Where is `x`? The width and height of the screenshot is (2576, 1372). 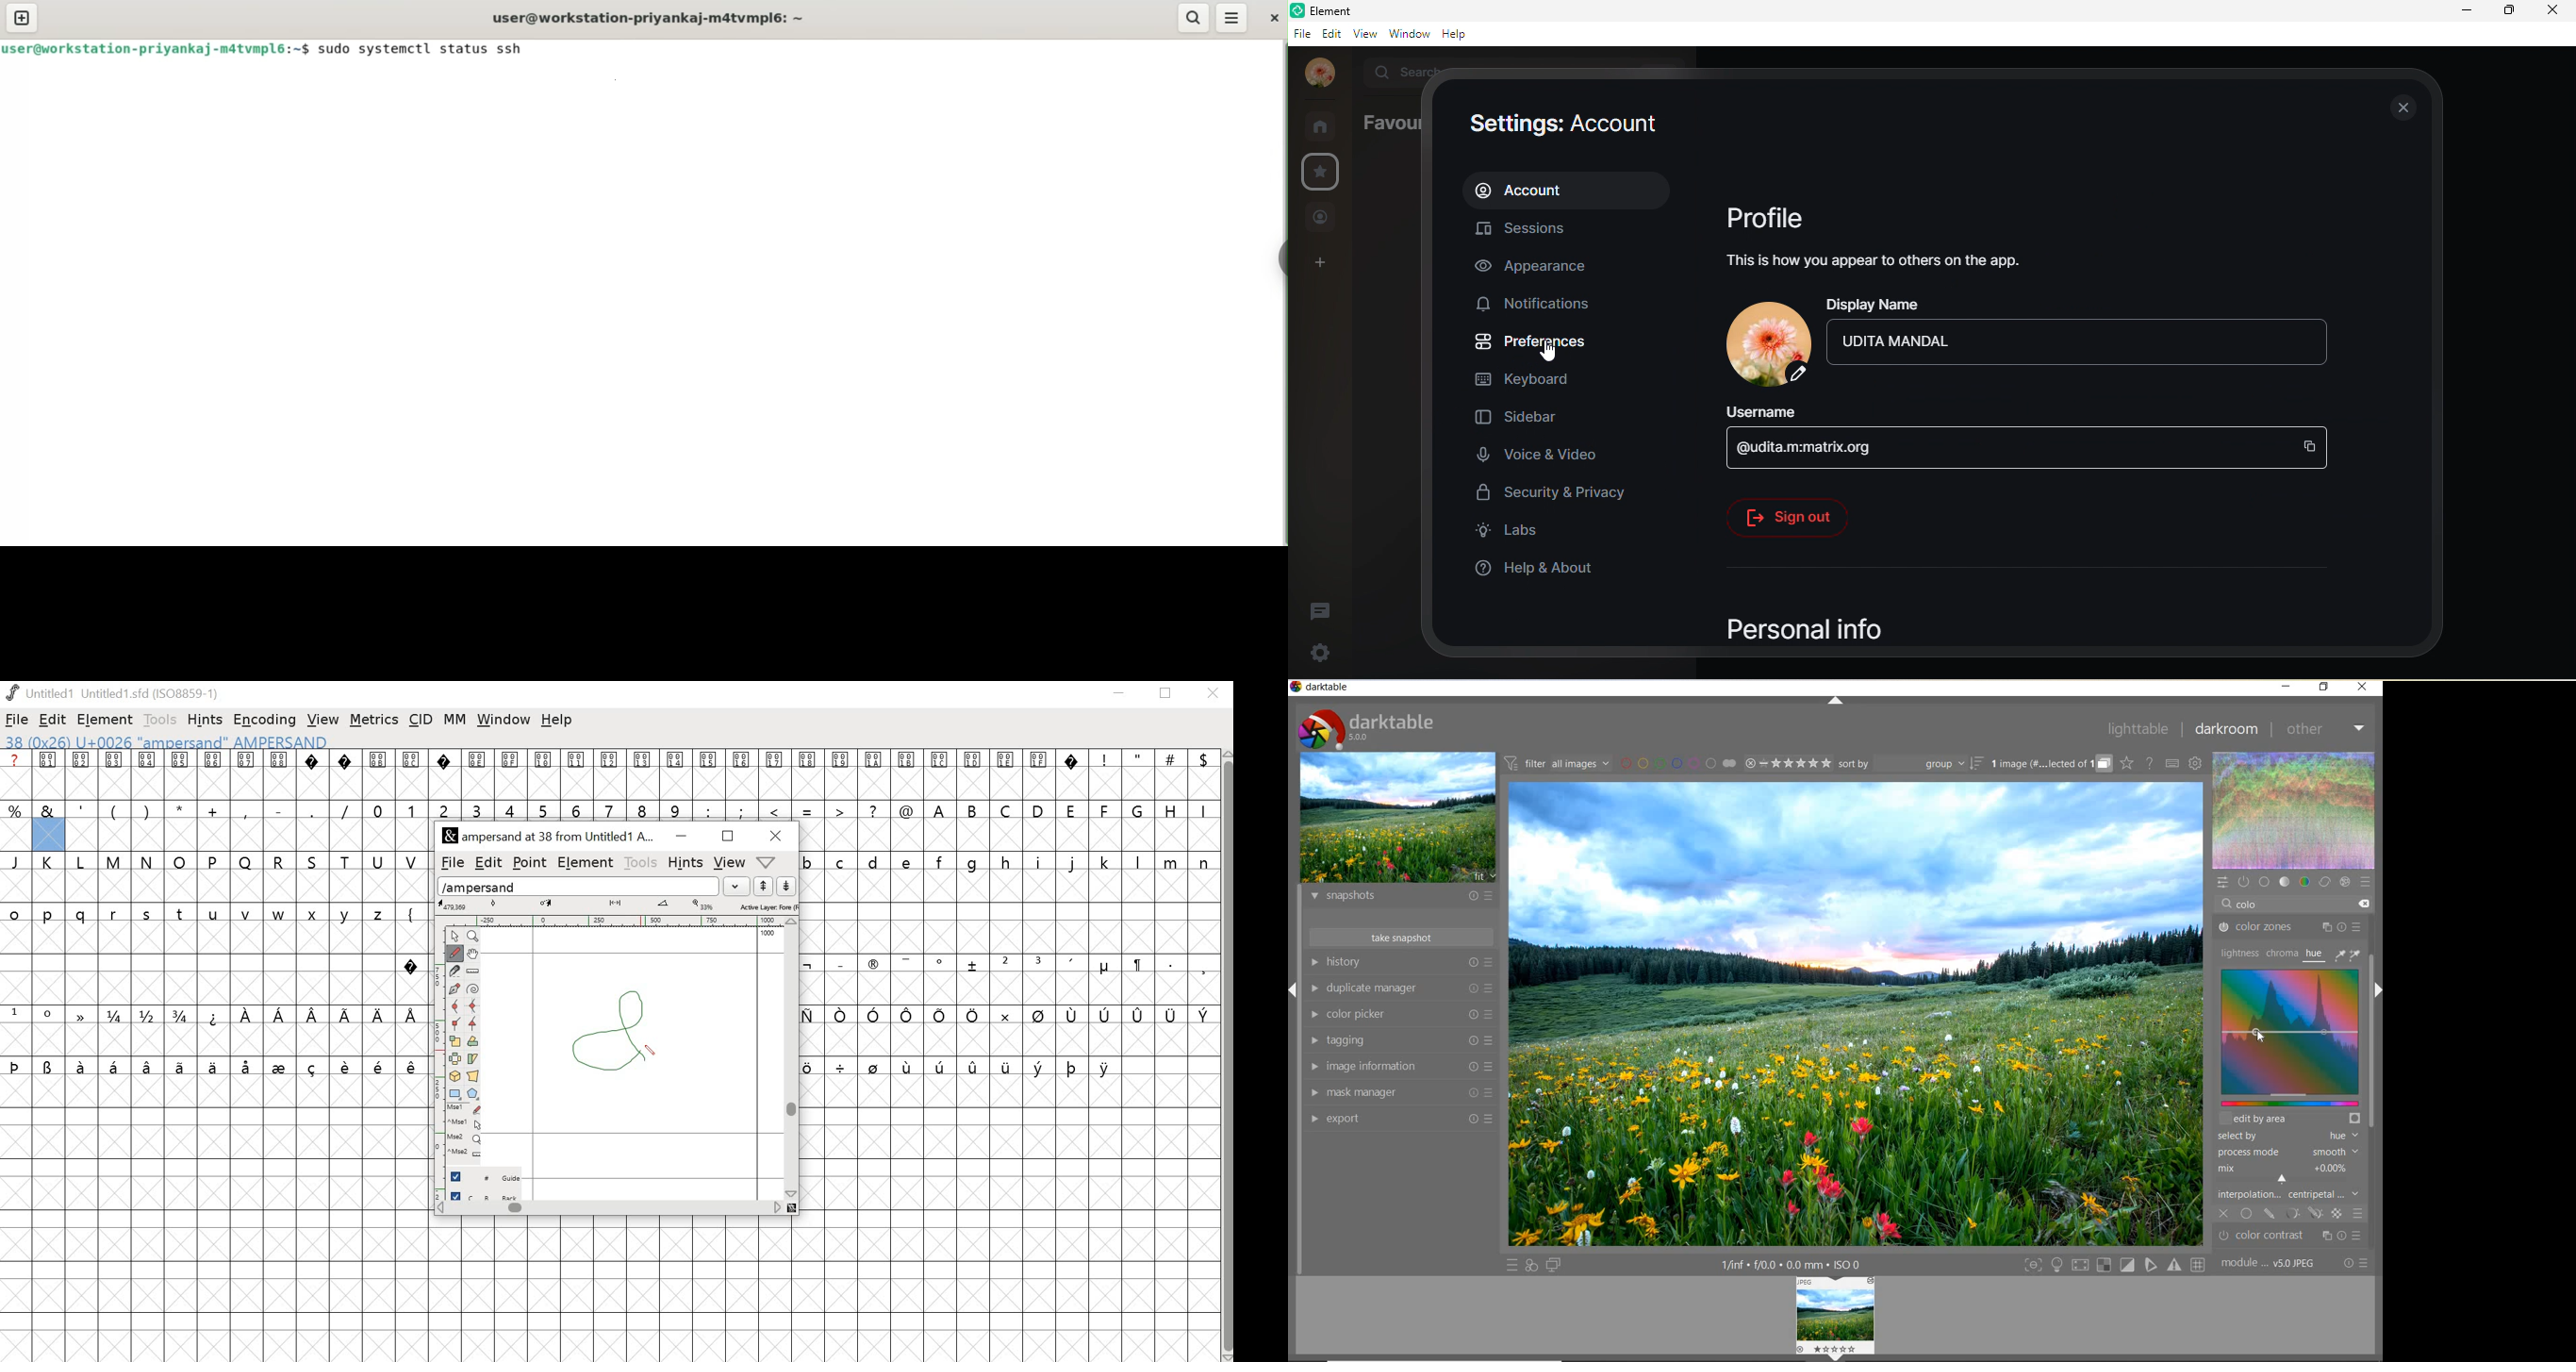
x is located at coordinates (316, 915).